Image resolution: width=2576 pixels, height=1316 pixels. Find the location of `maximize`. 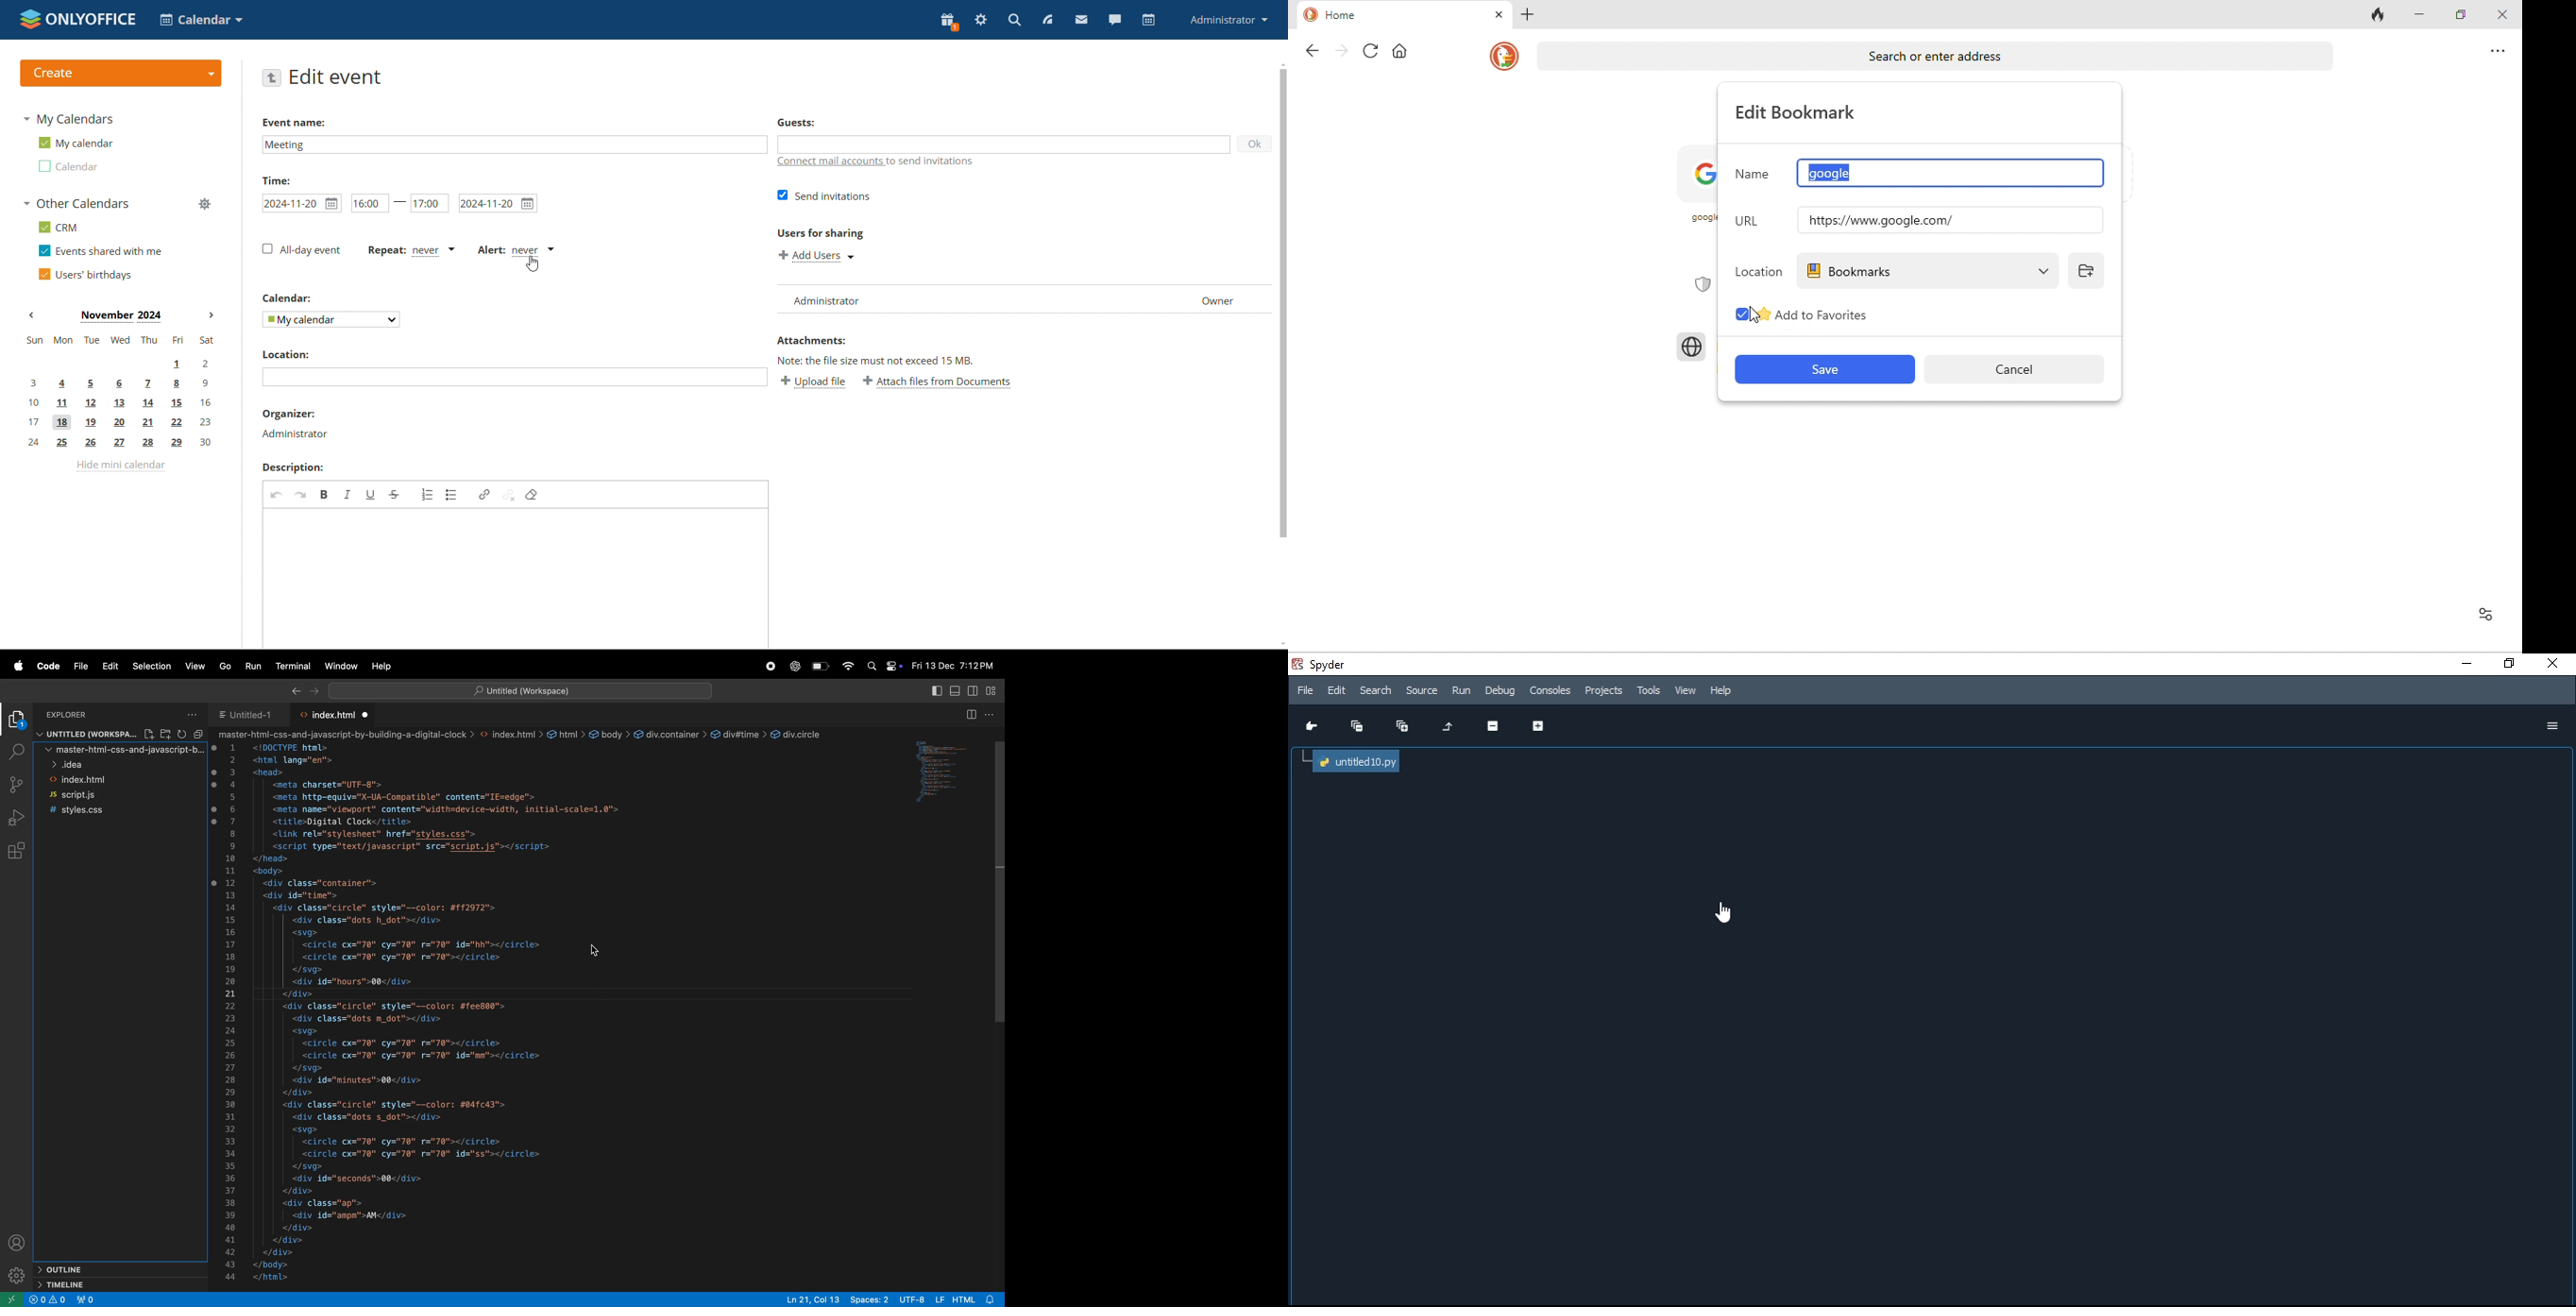

maximize is located at coordinates (2458, 14).